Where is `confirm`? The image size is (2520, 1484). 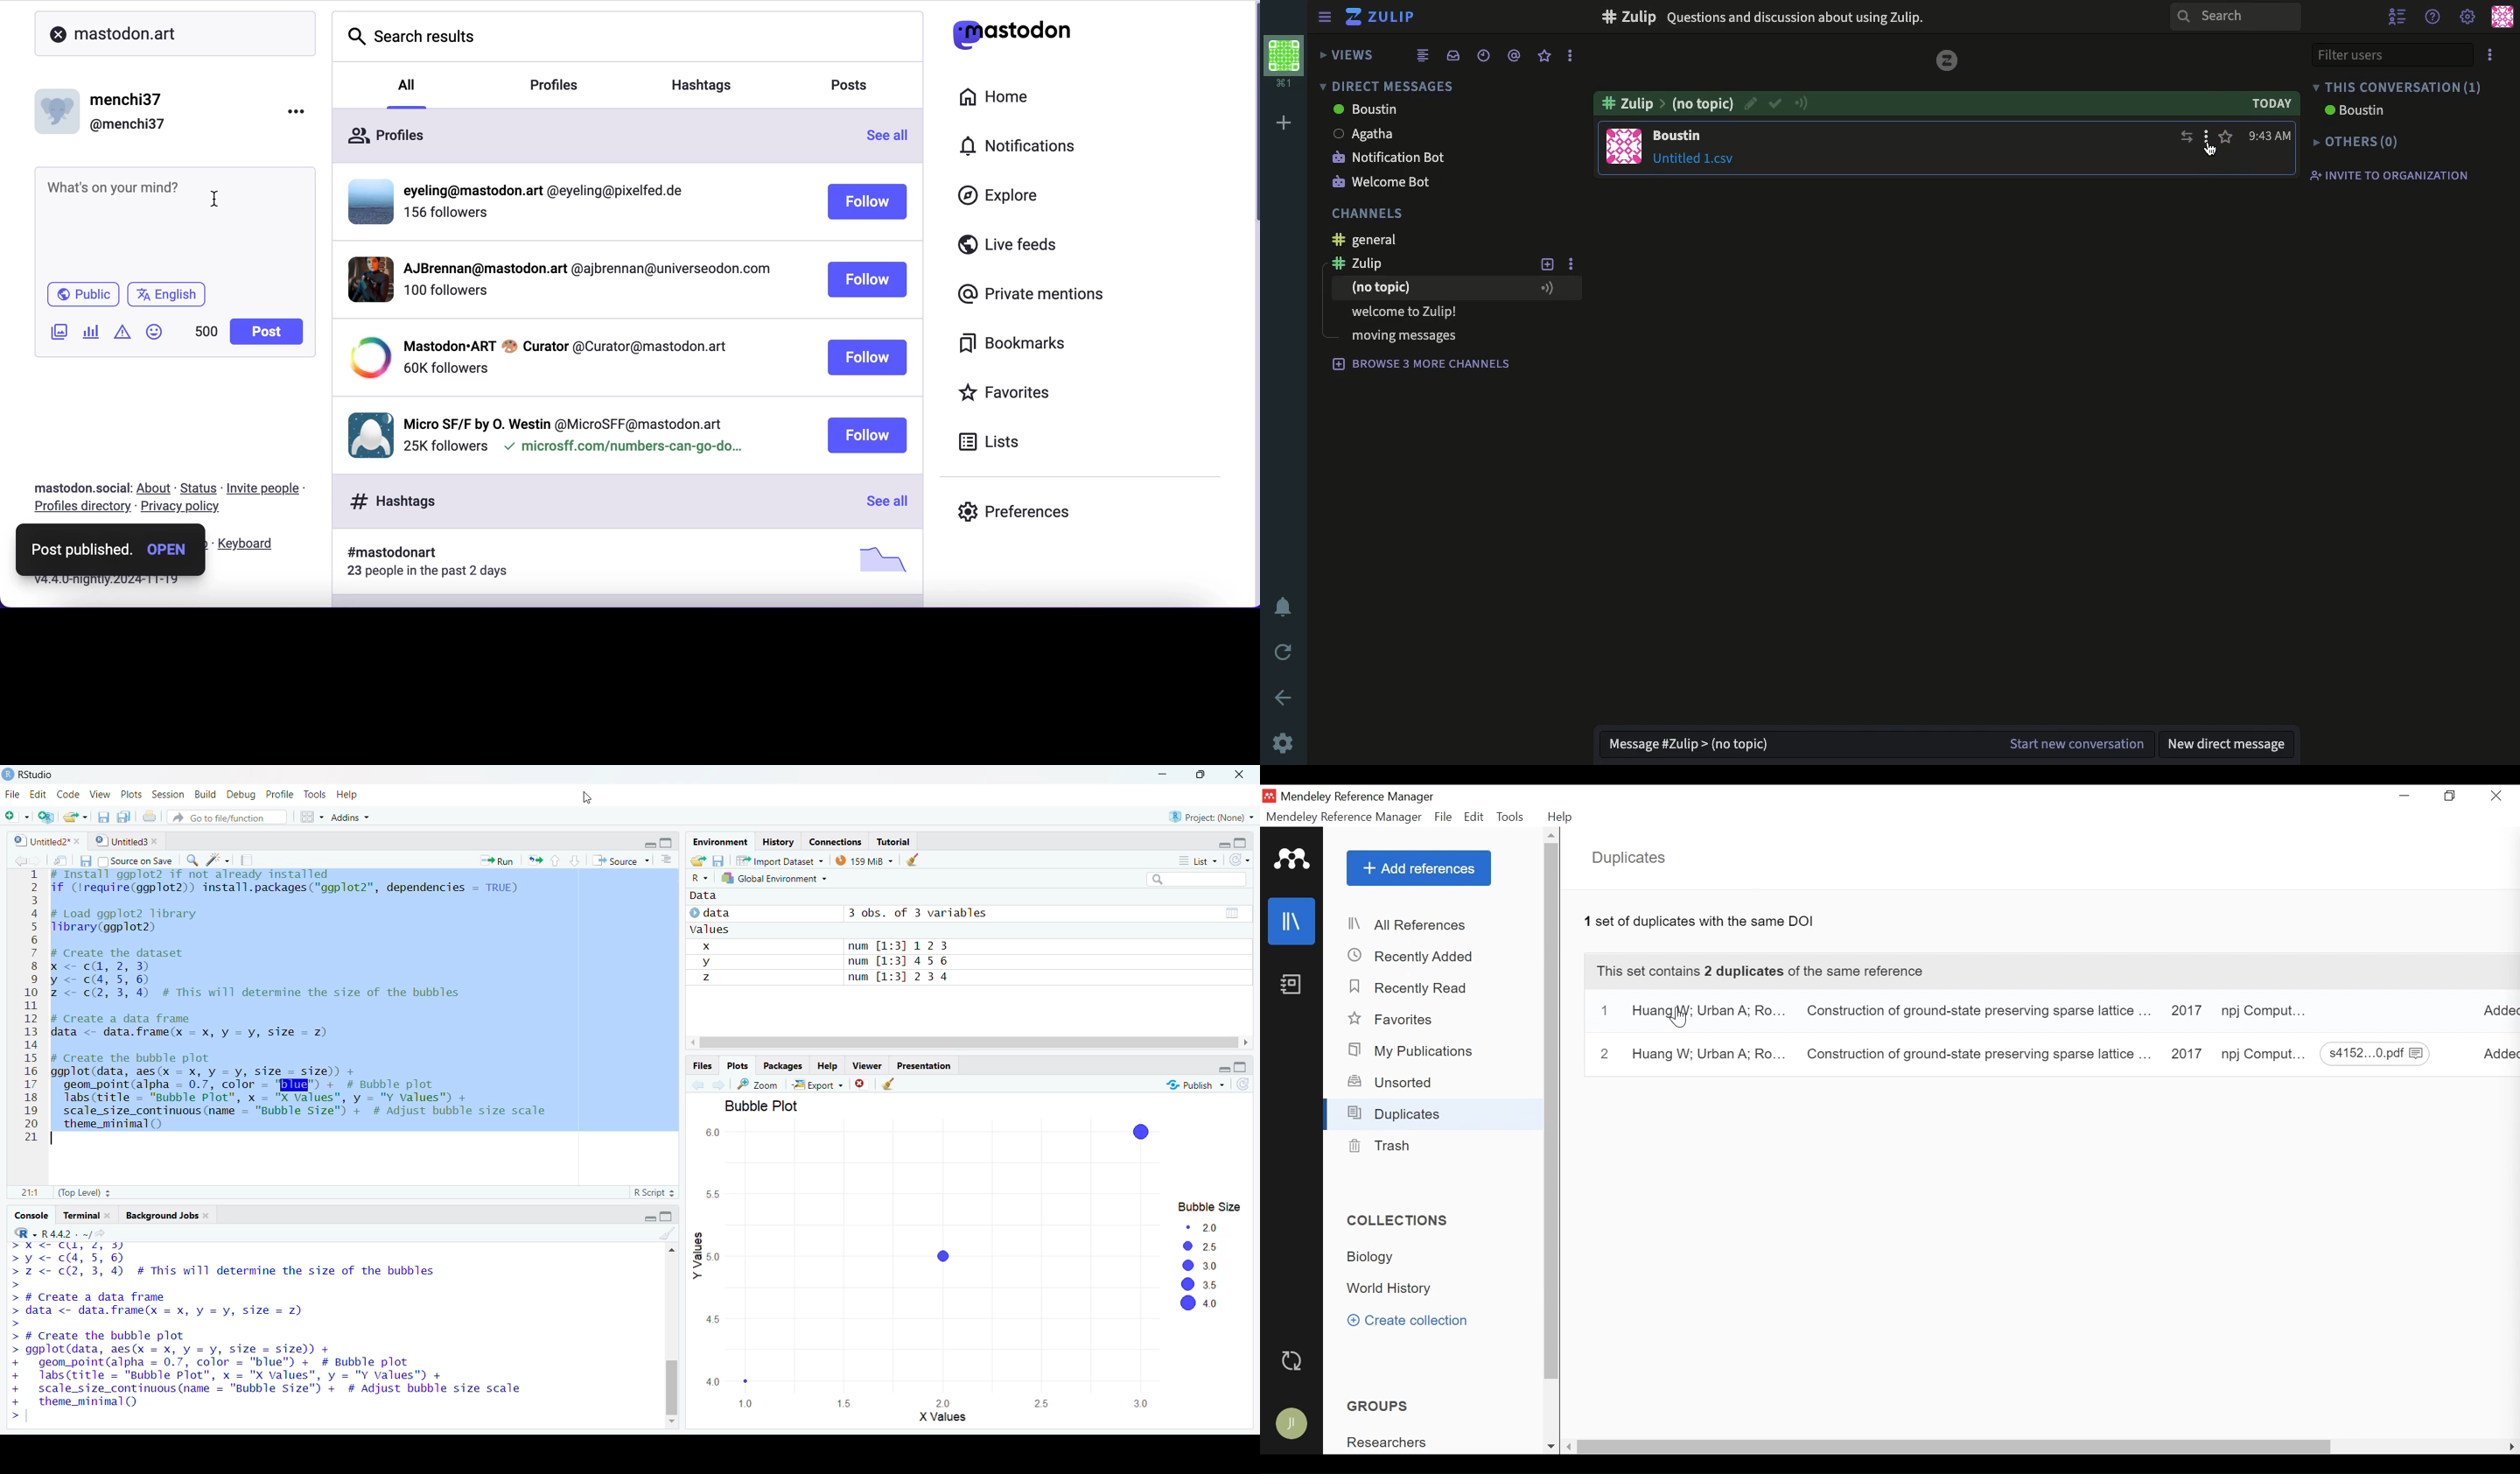
confirm is located at coordinates (1775, 105).